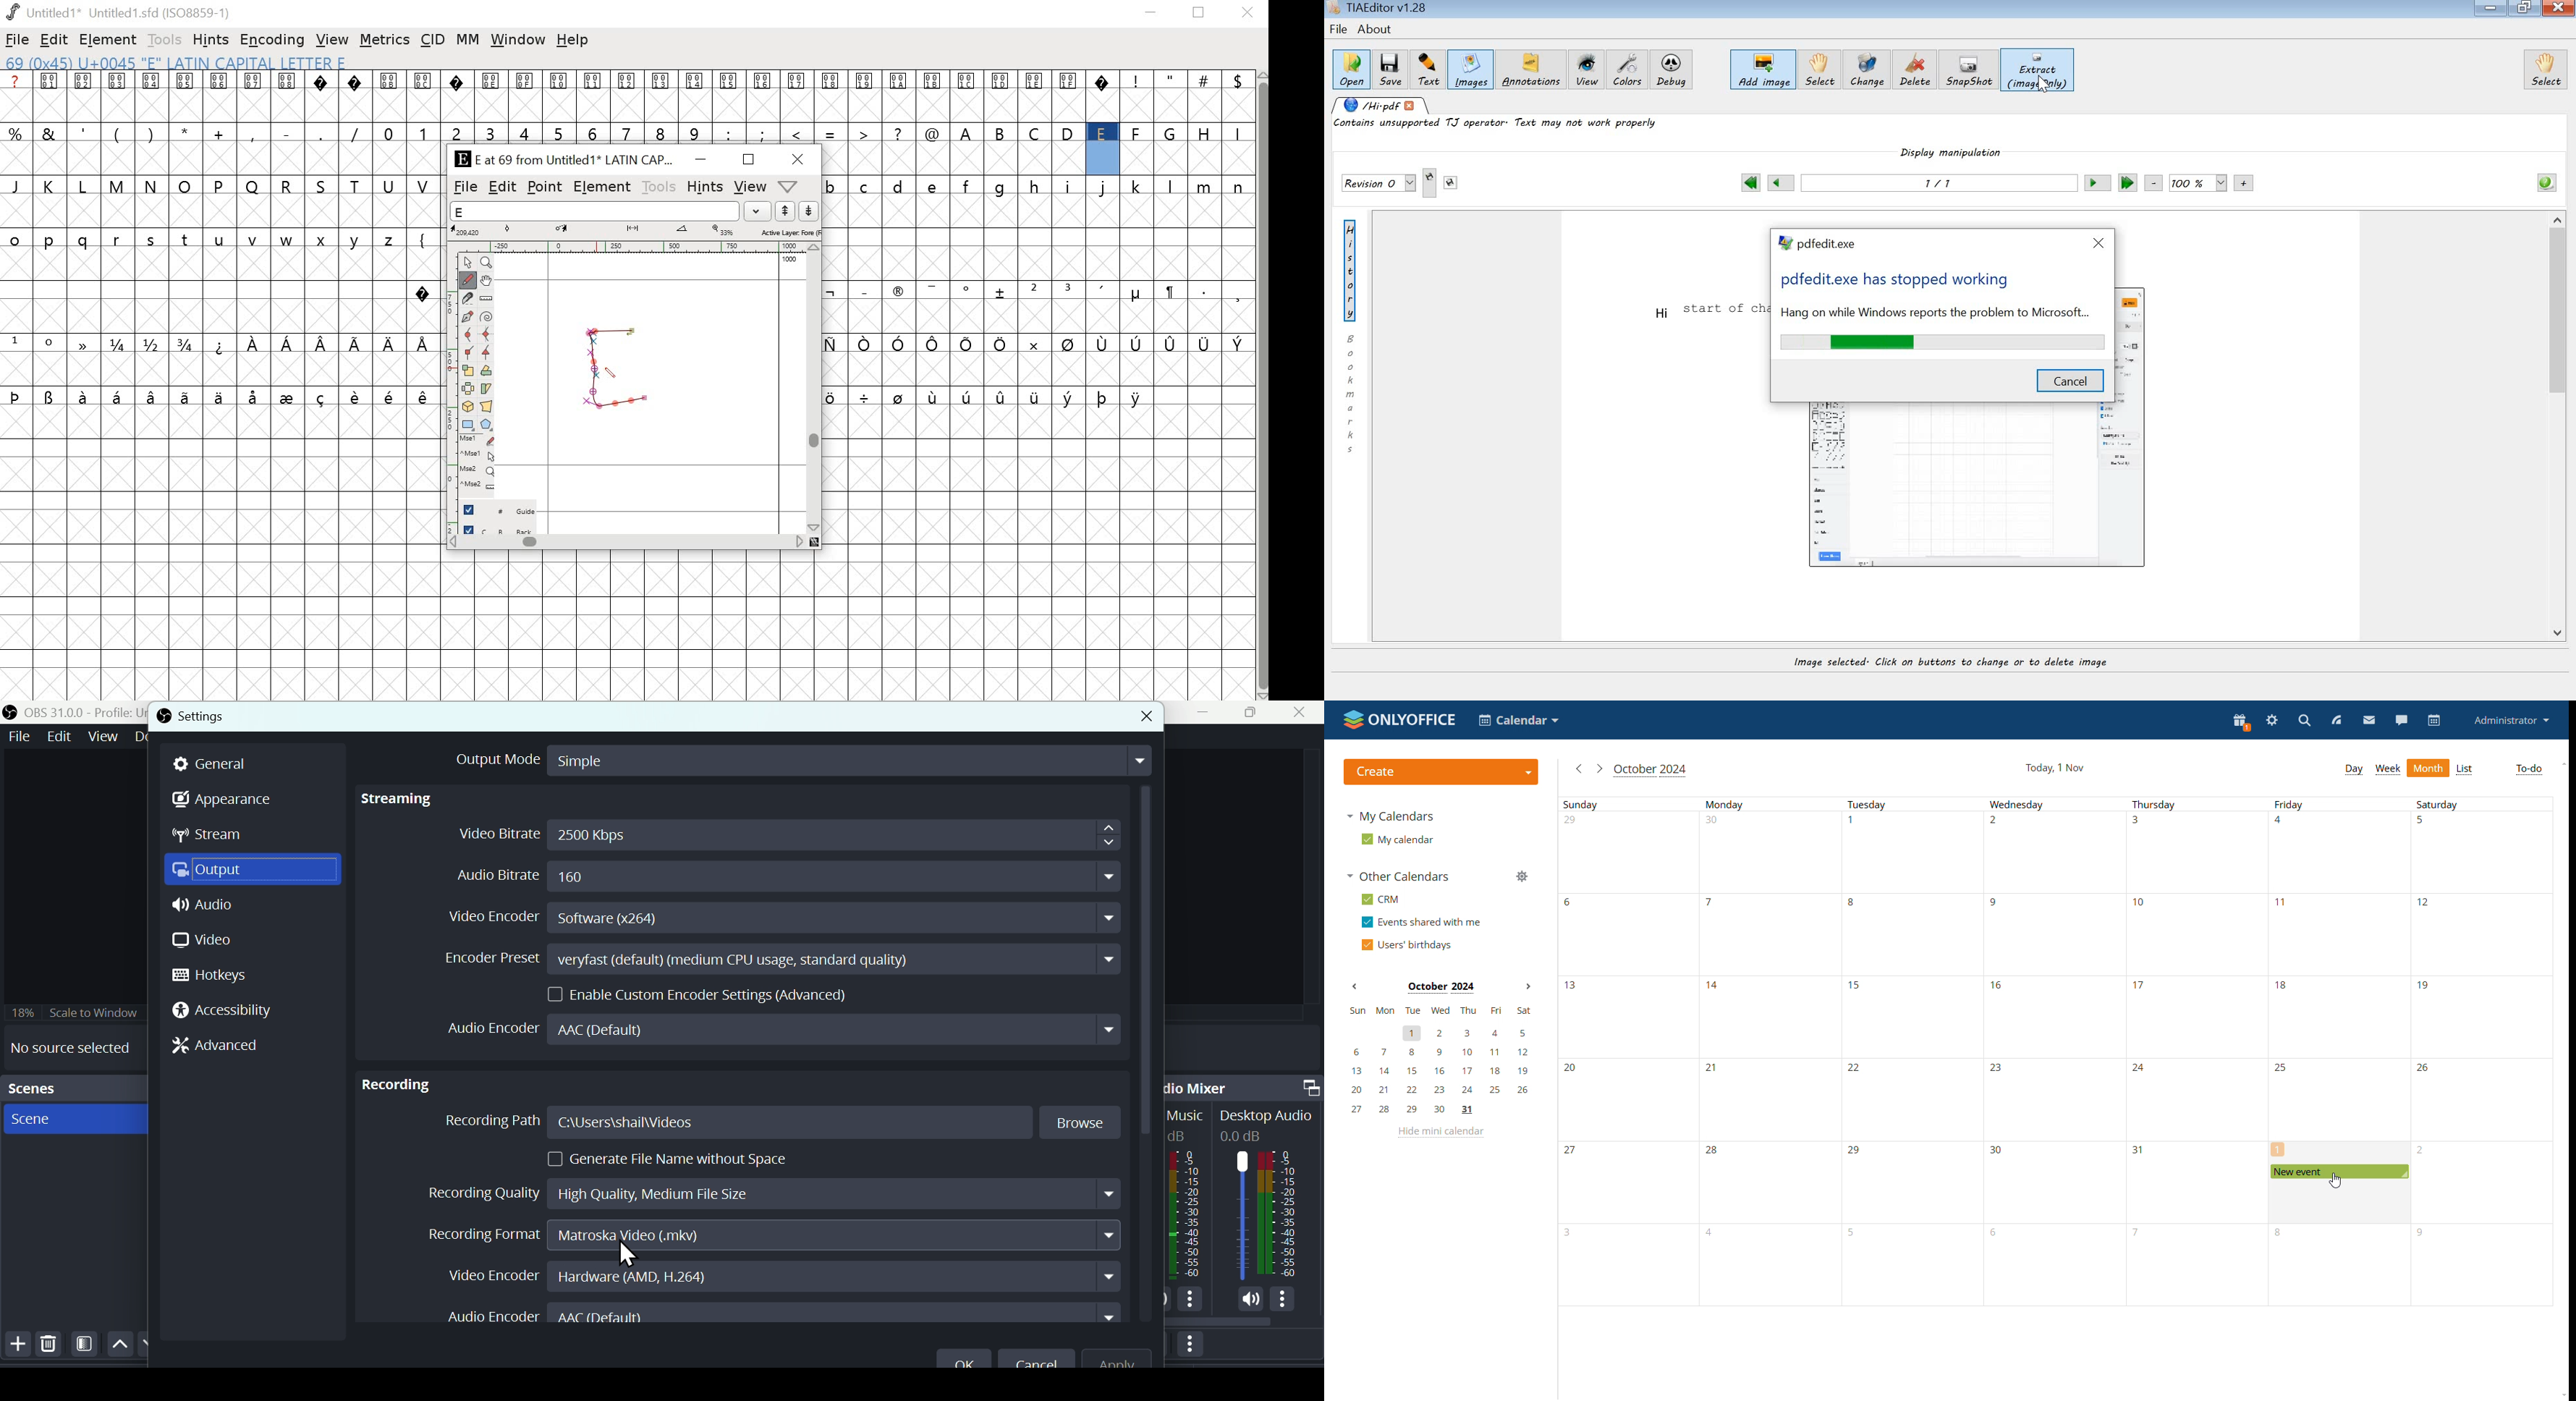 The image size is (2576, 1428). I want to click on Filters, so click(88, 1348).